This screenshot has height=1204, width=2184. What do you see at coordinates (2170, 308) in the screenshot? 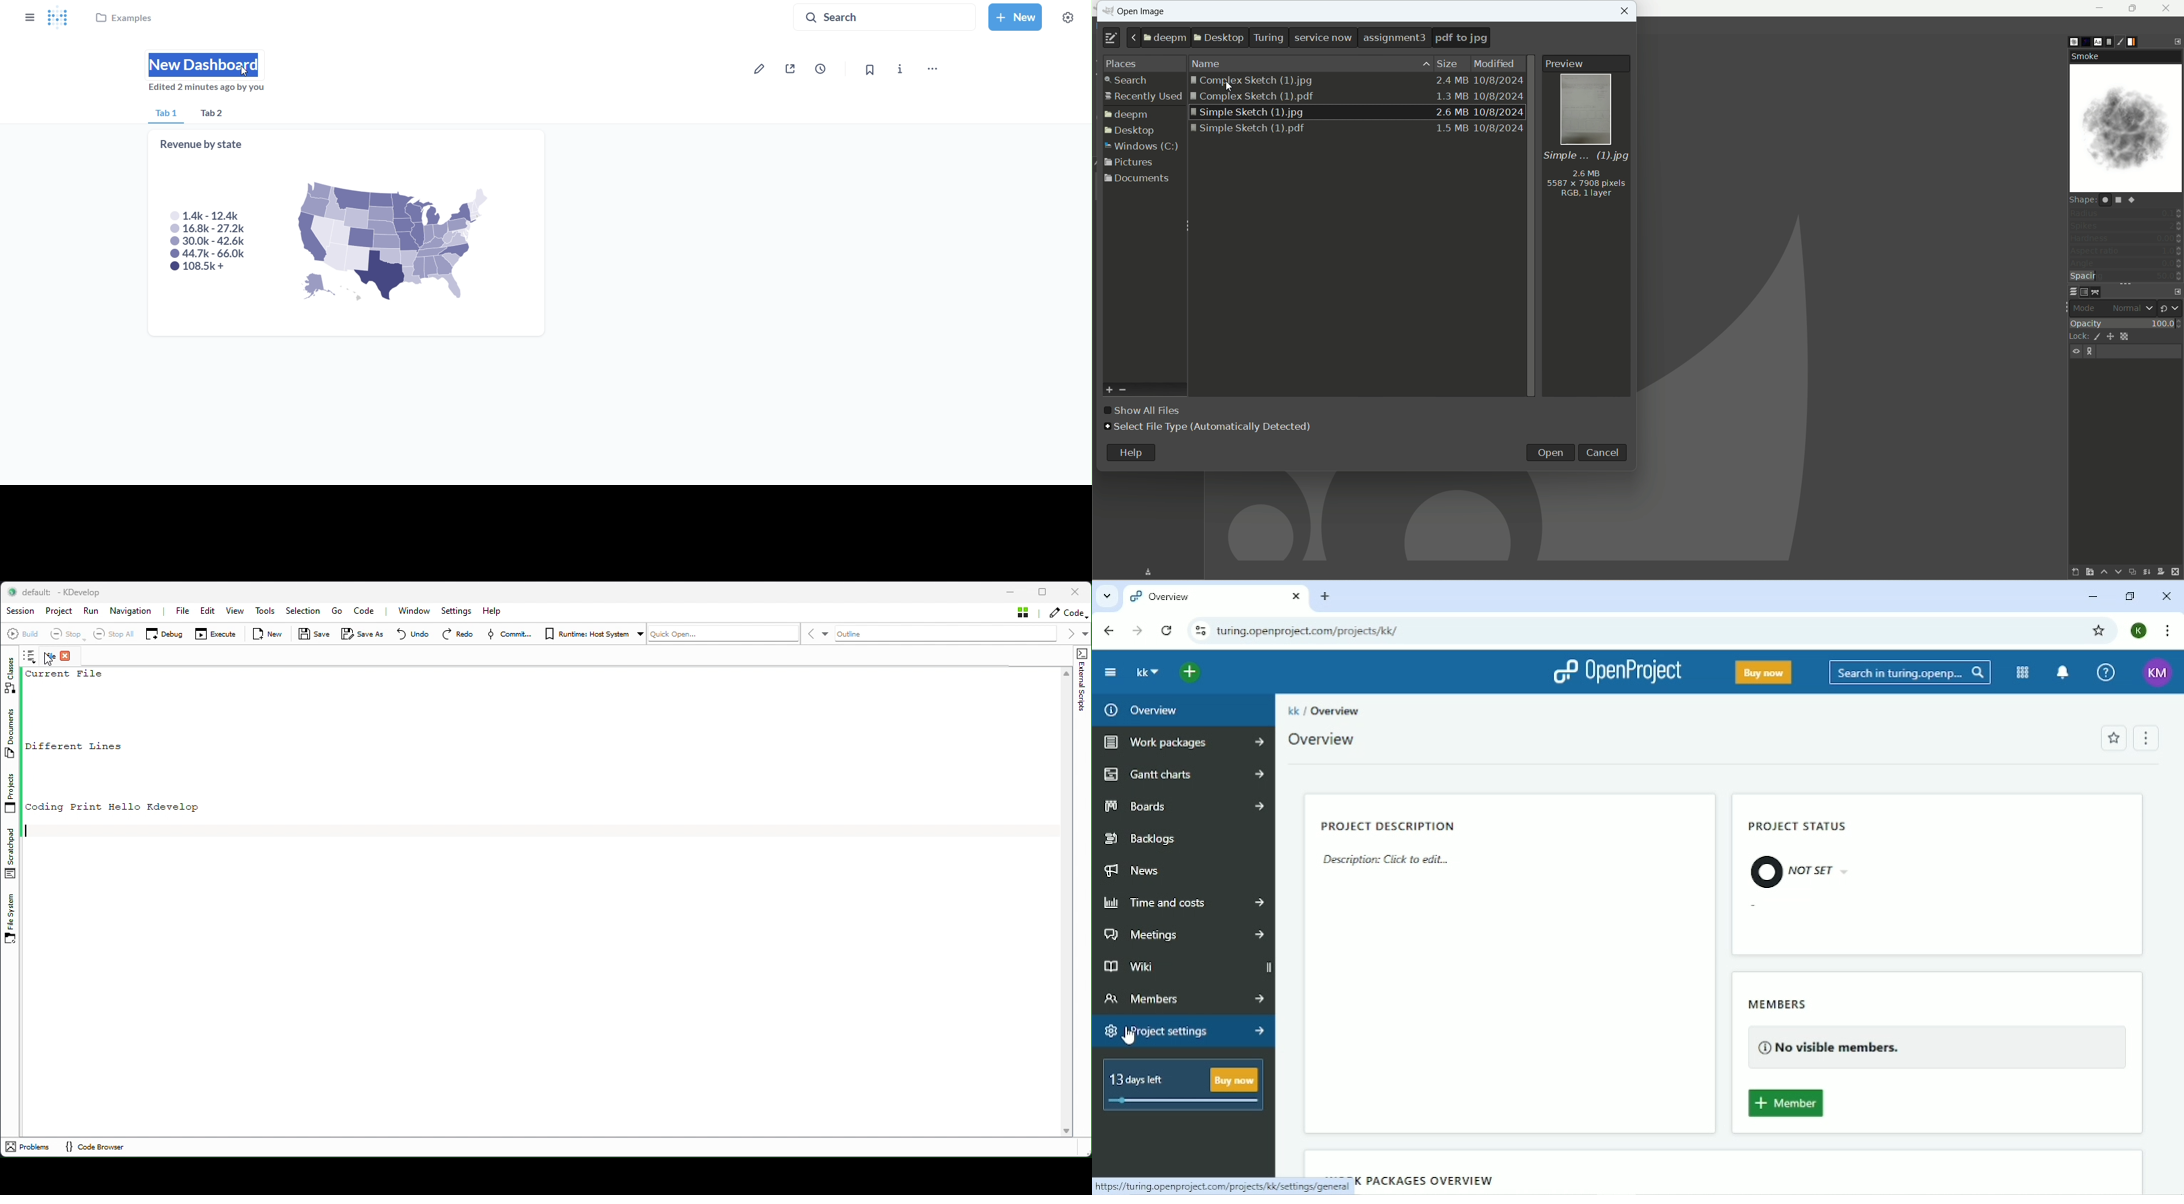
I see `switch to another group` at bounding box center [2170, 308].